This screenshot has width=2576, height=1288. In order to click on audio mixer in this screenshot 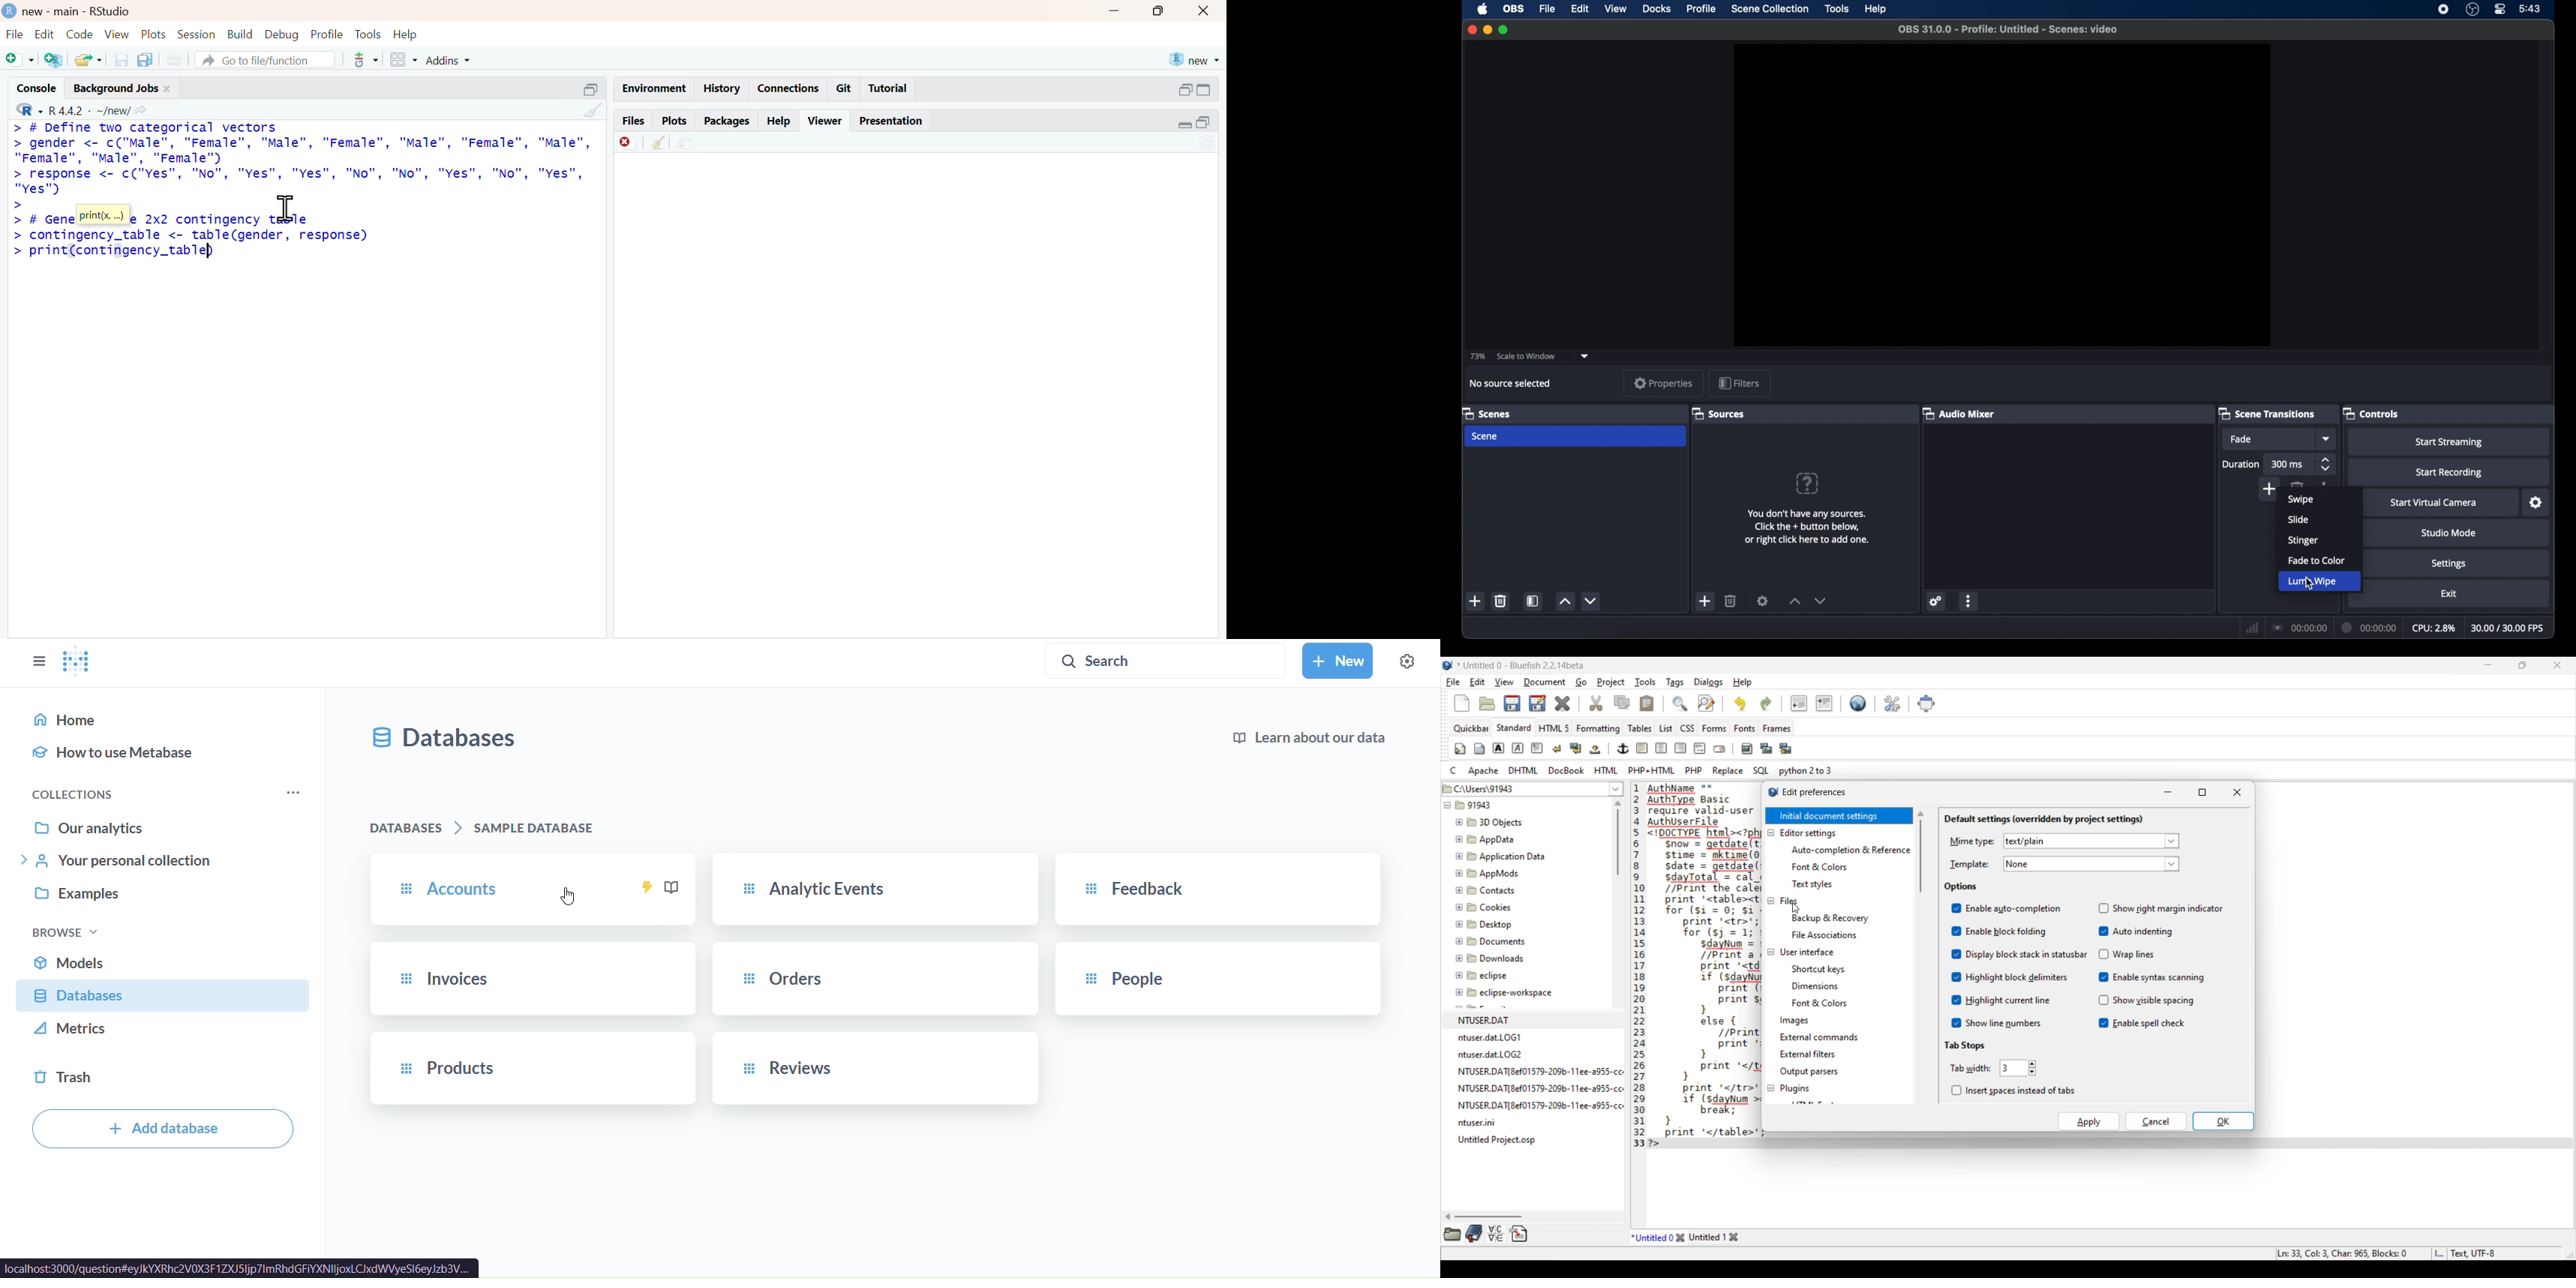, I will do `click(1959, 413)`.